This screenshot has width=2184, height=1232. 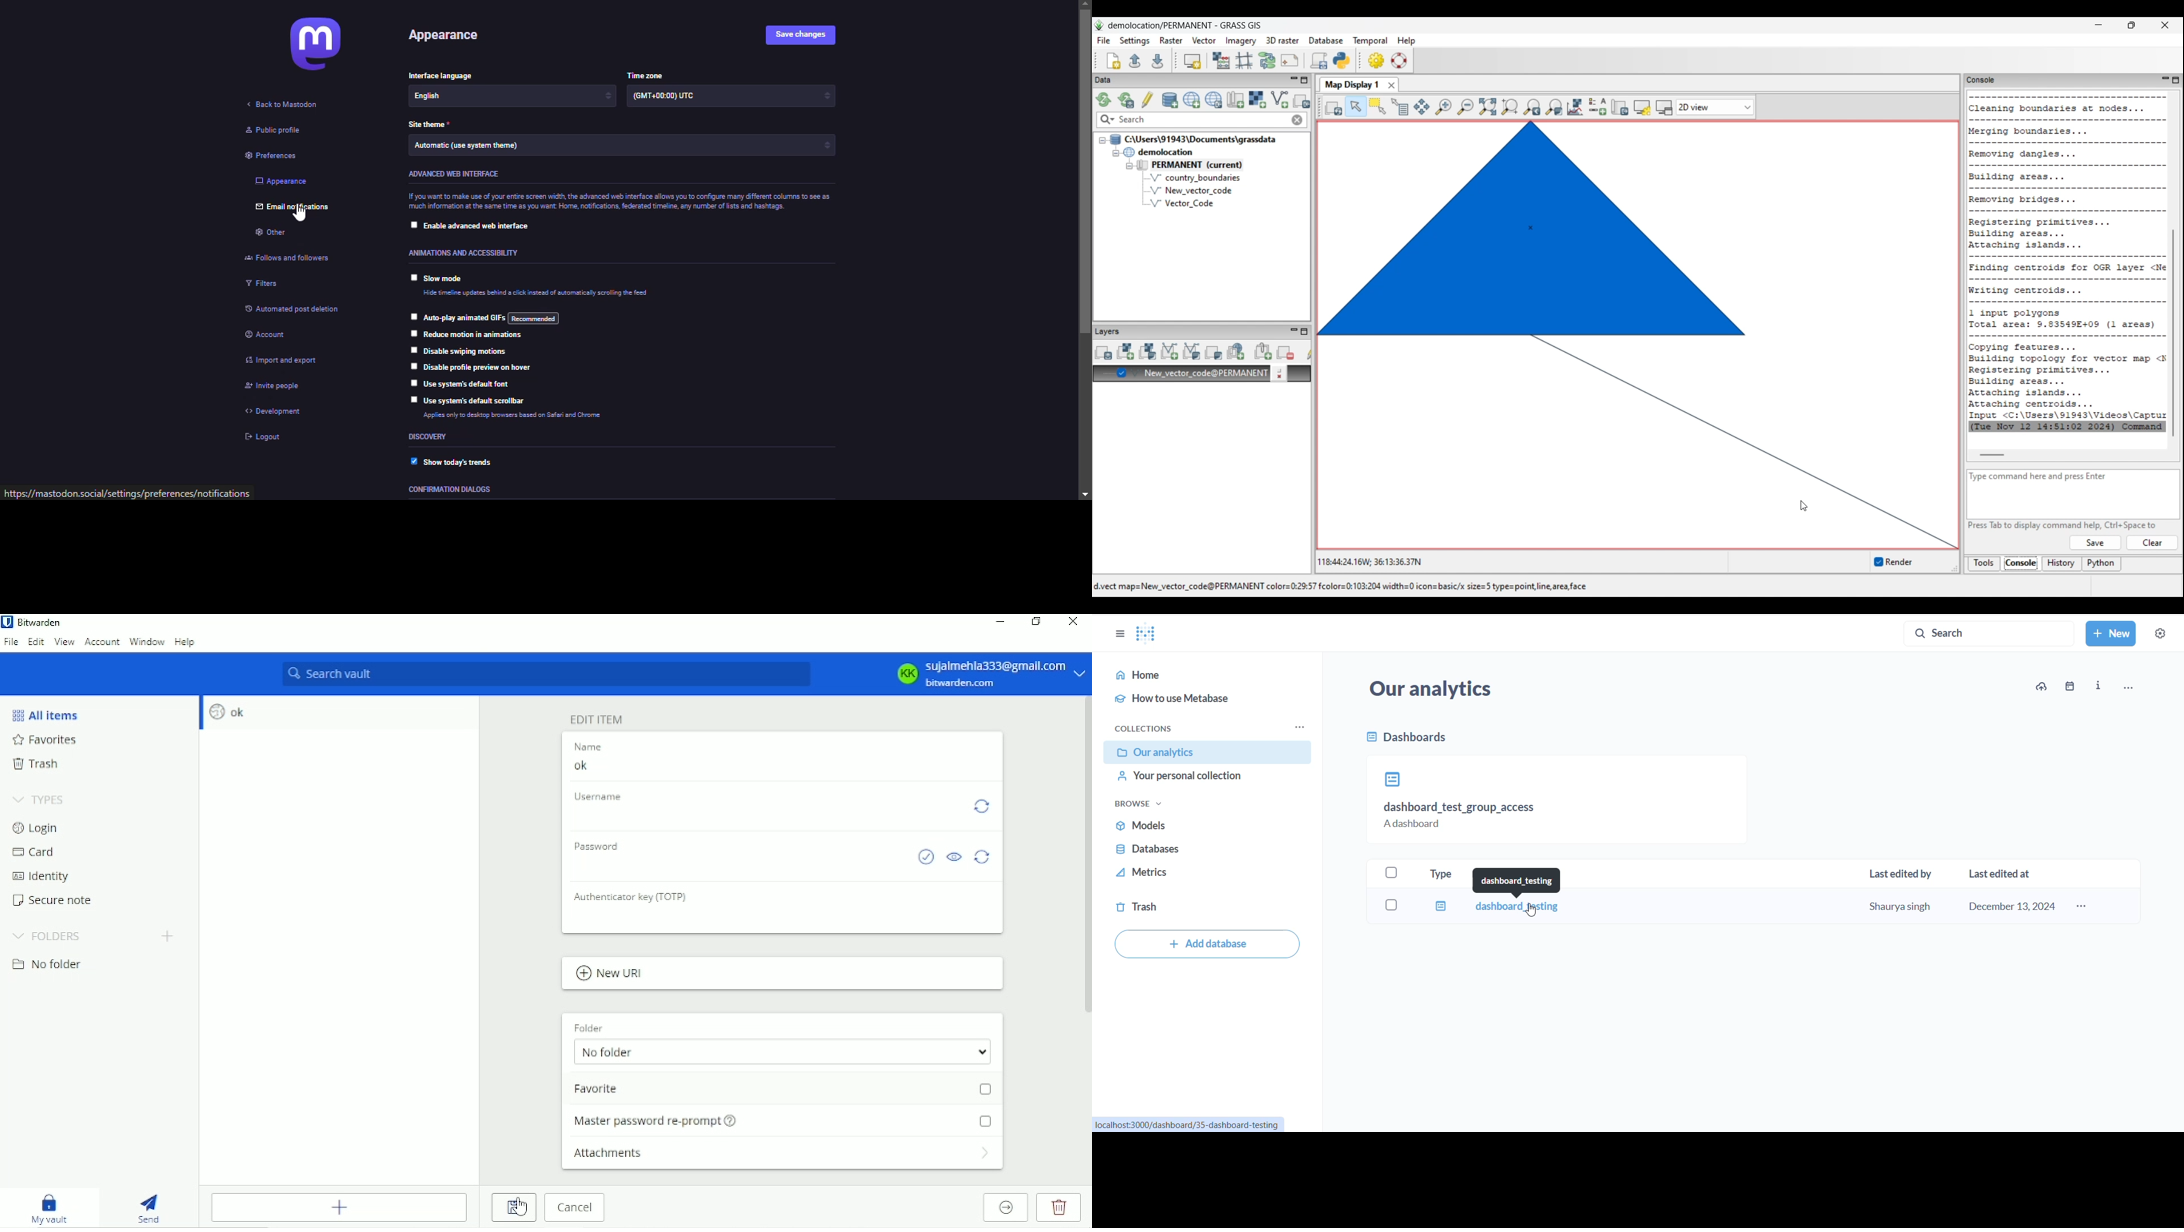 I want to click on info, so click(x=536, y=296).